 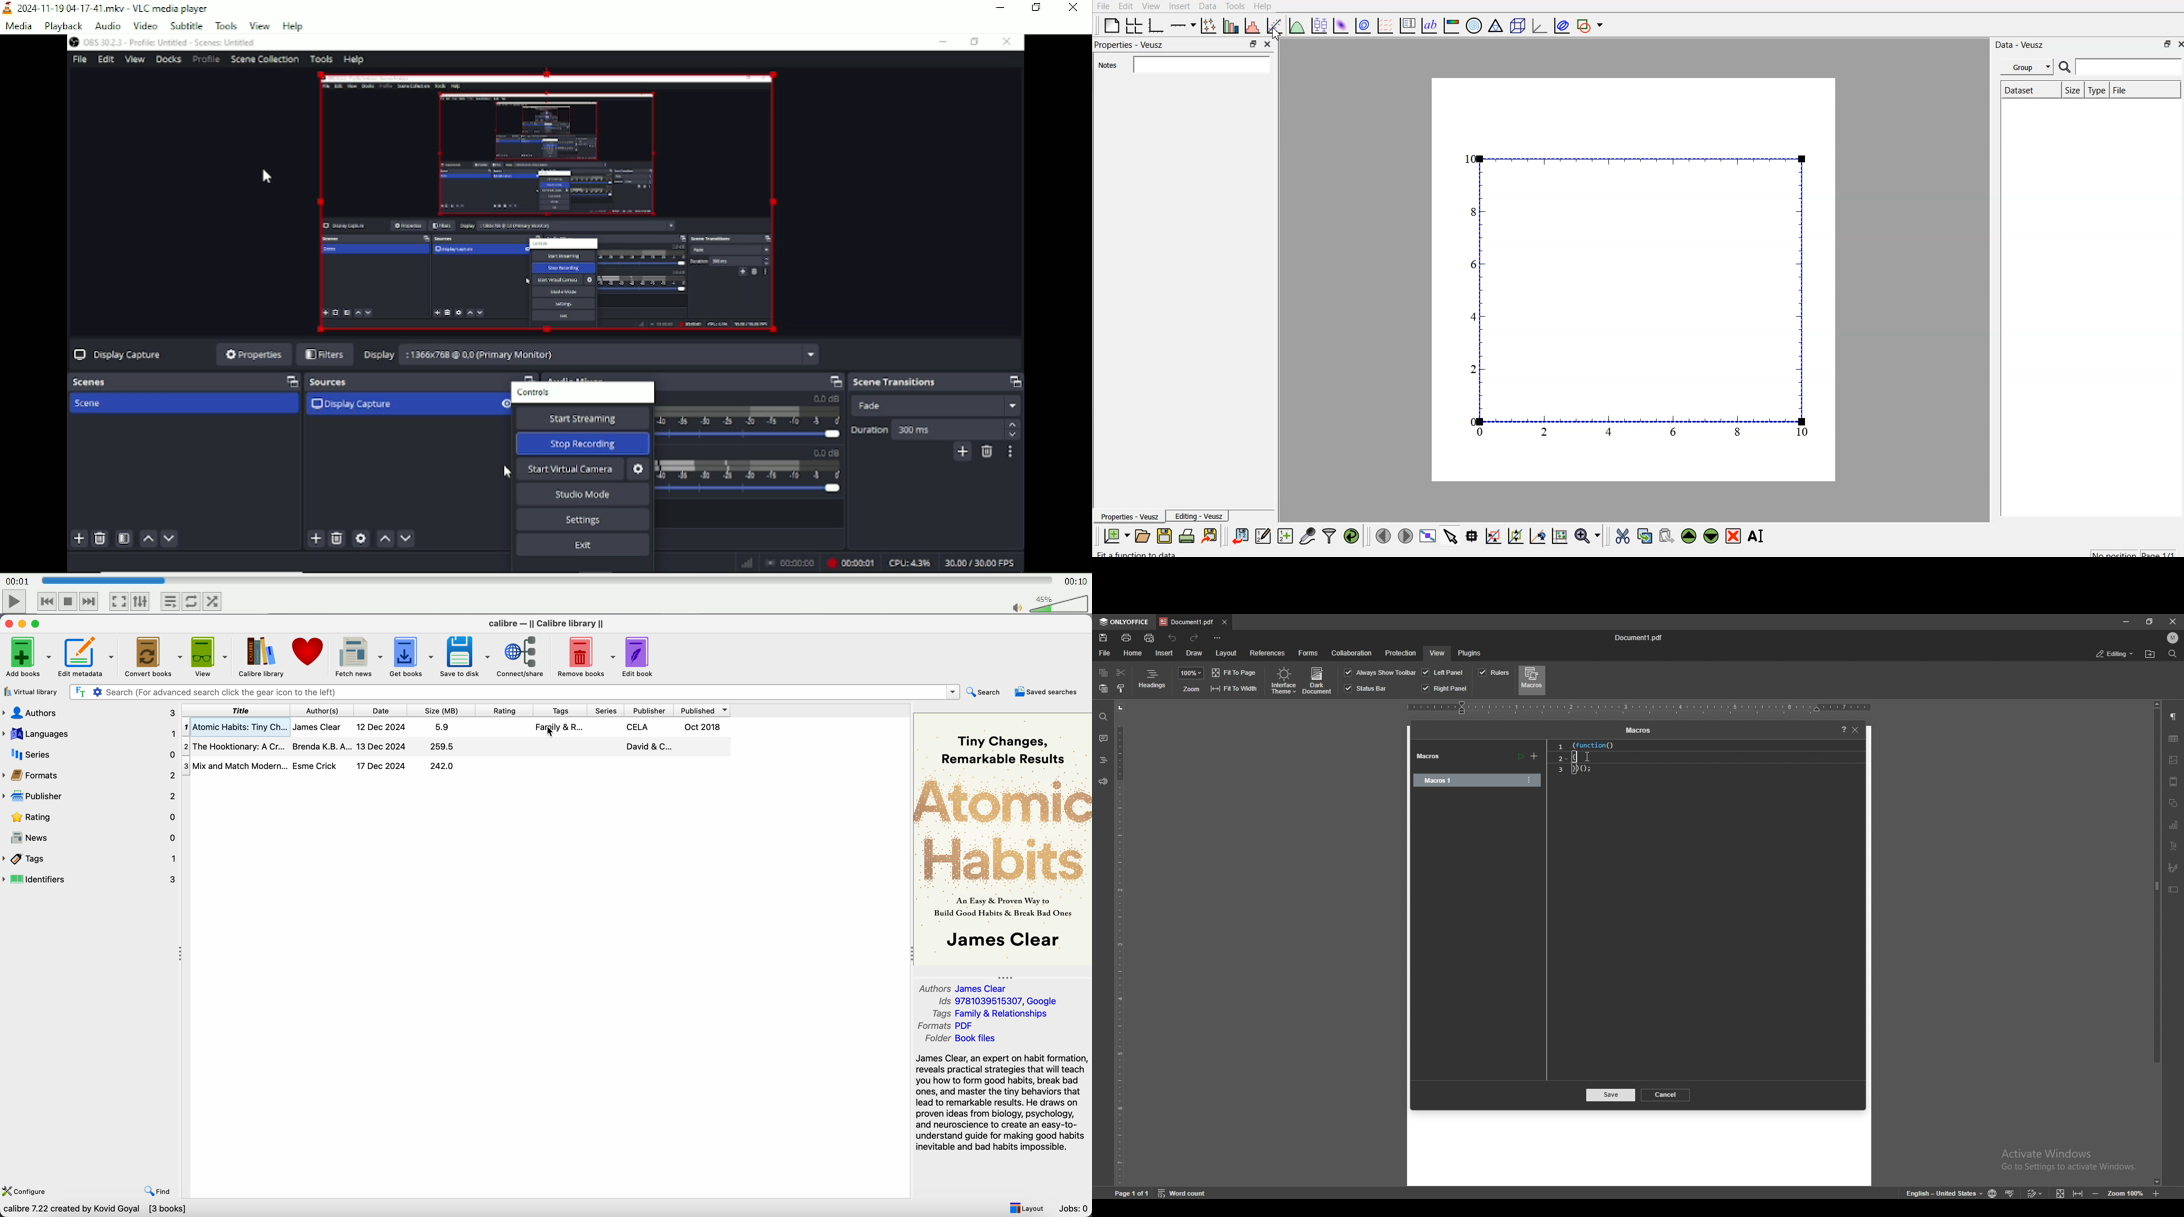 I want to click on published, so click(x=704, y=711).